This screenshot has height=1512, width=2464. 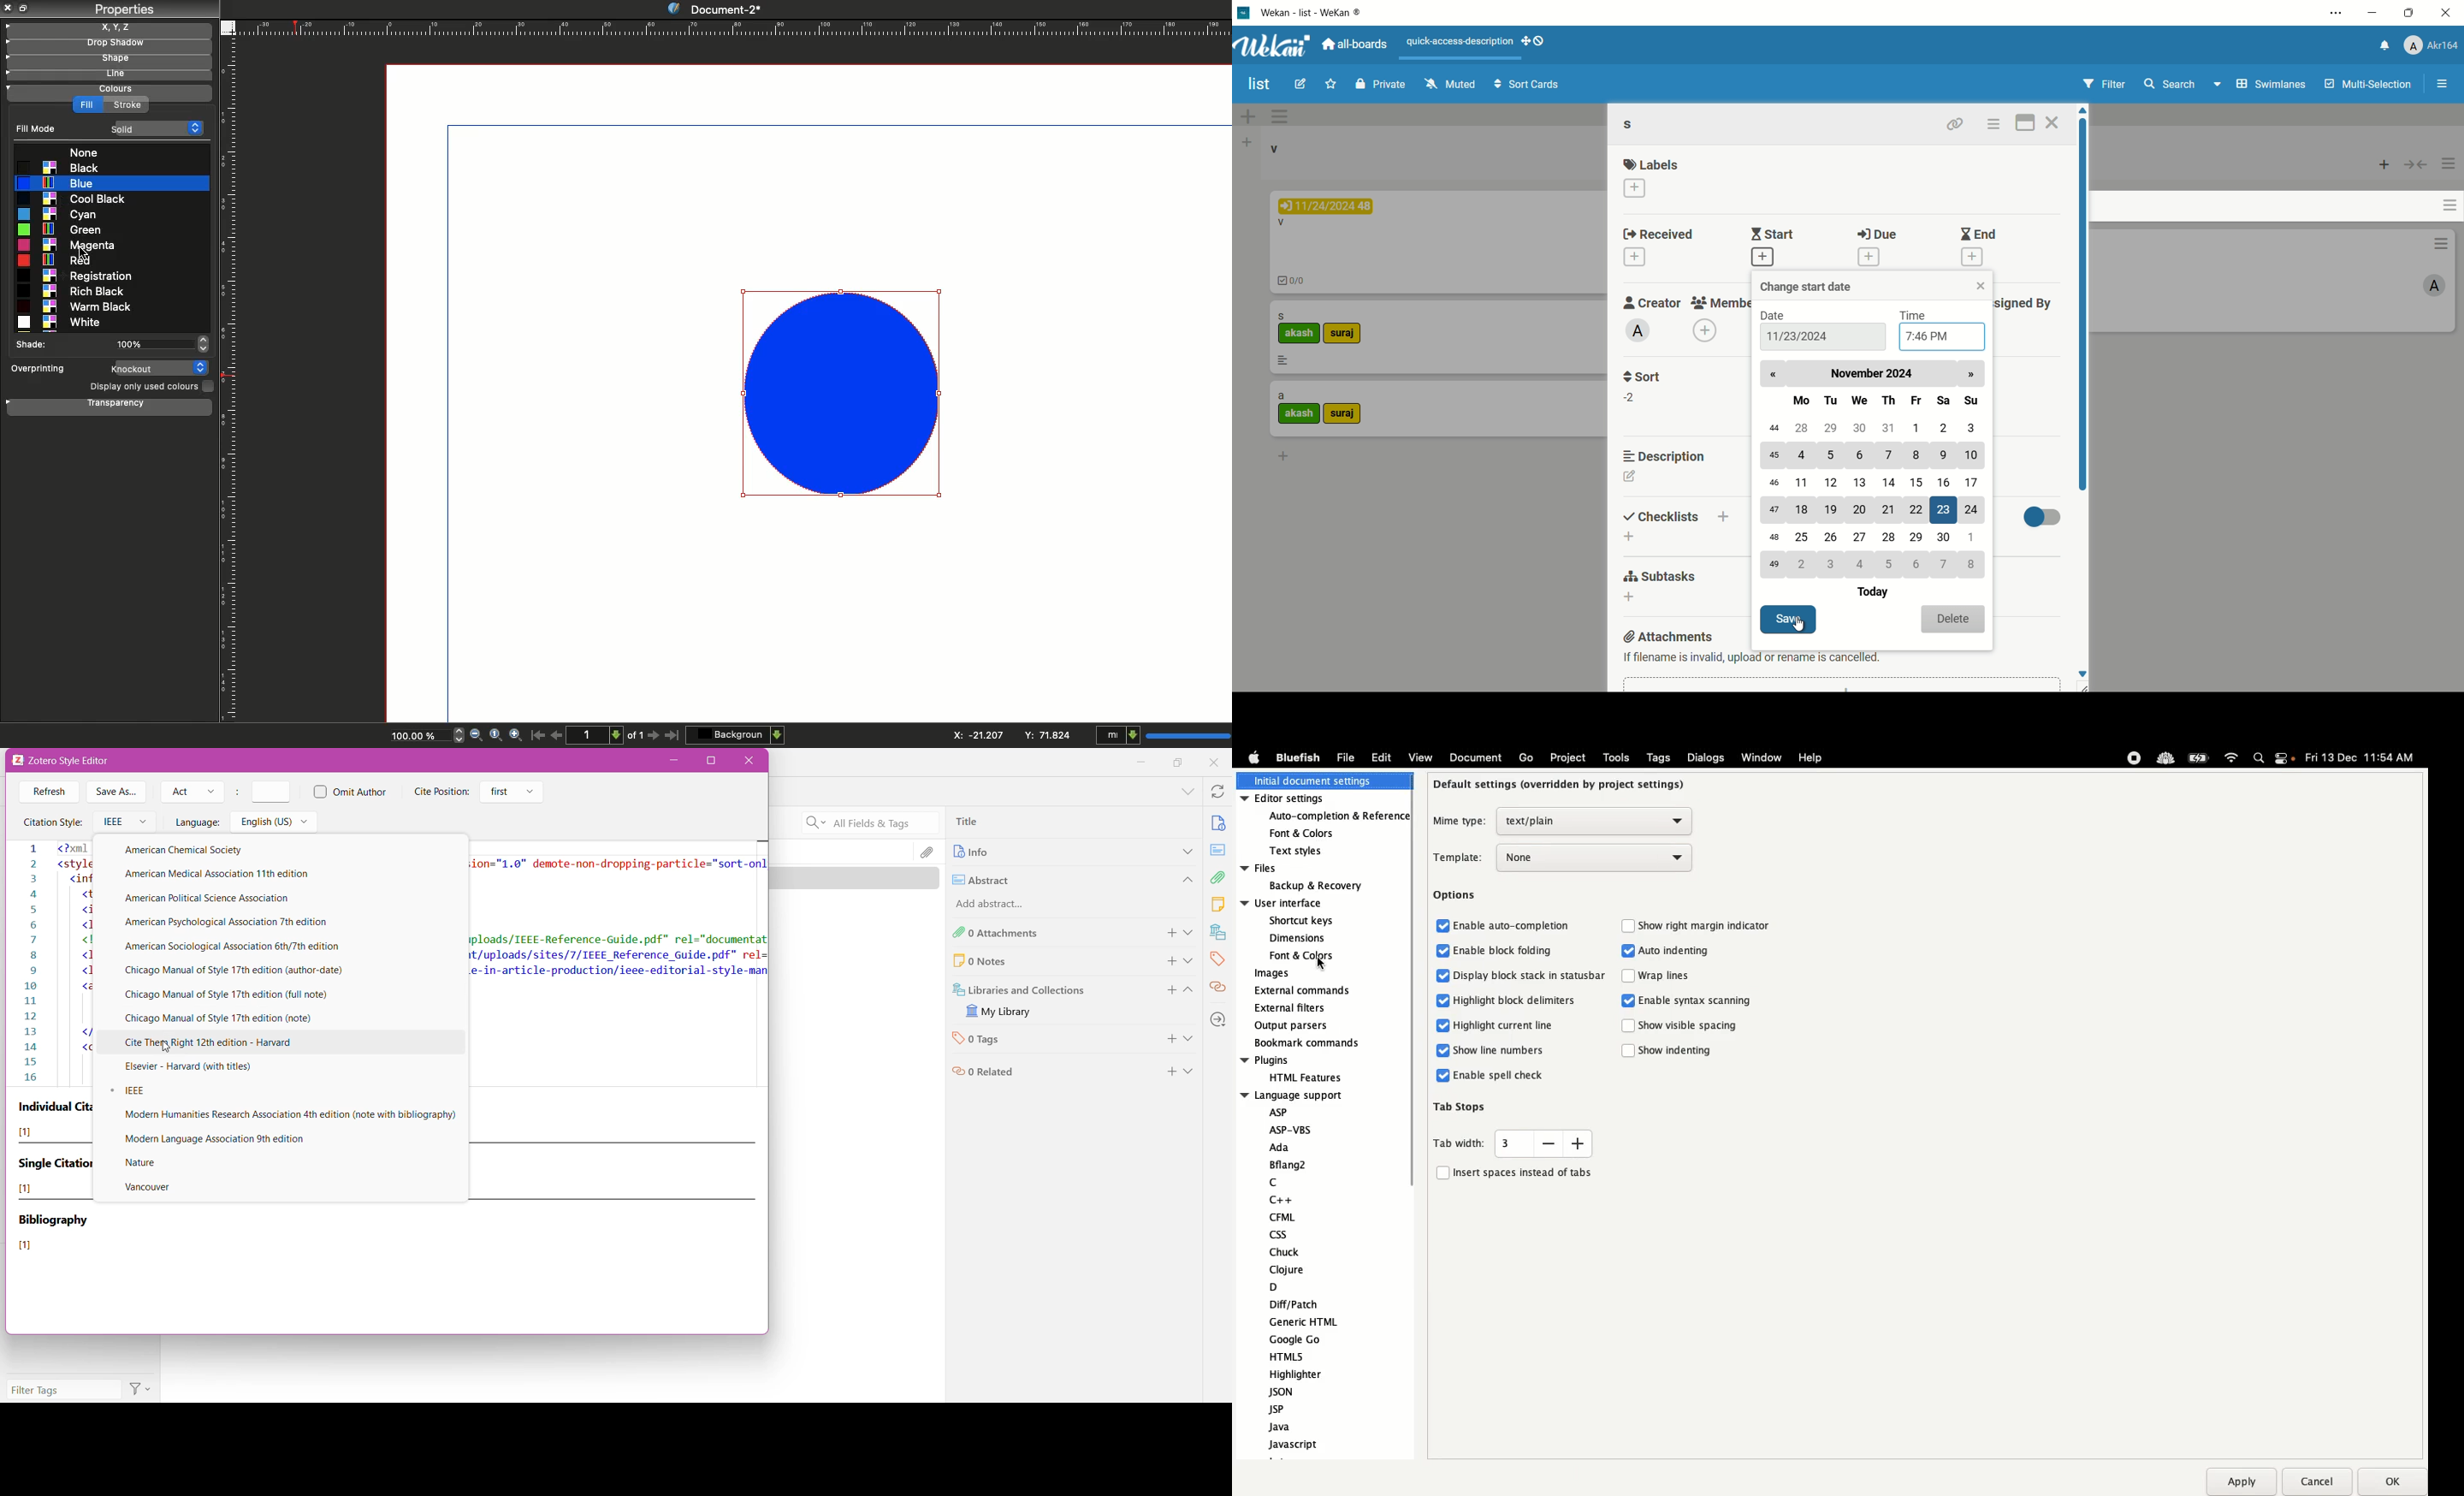 What do you see at coordinates (1915, 317) in the screenshot?
I see `time` at bounding box center [1915, 317].